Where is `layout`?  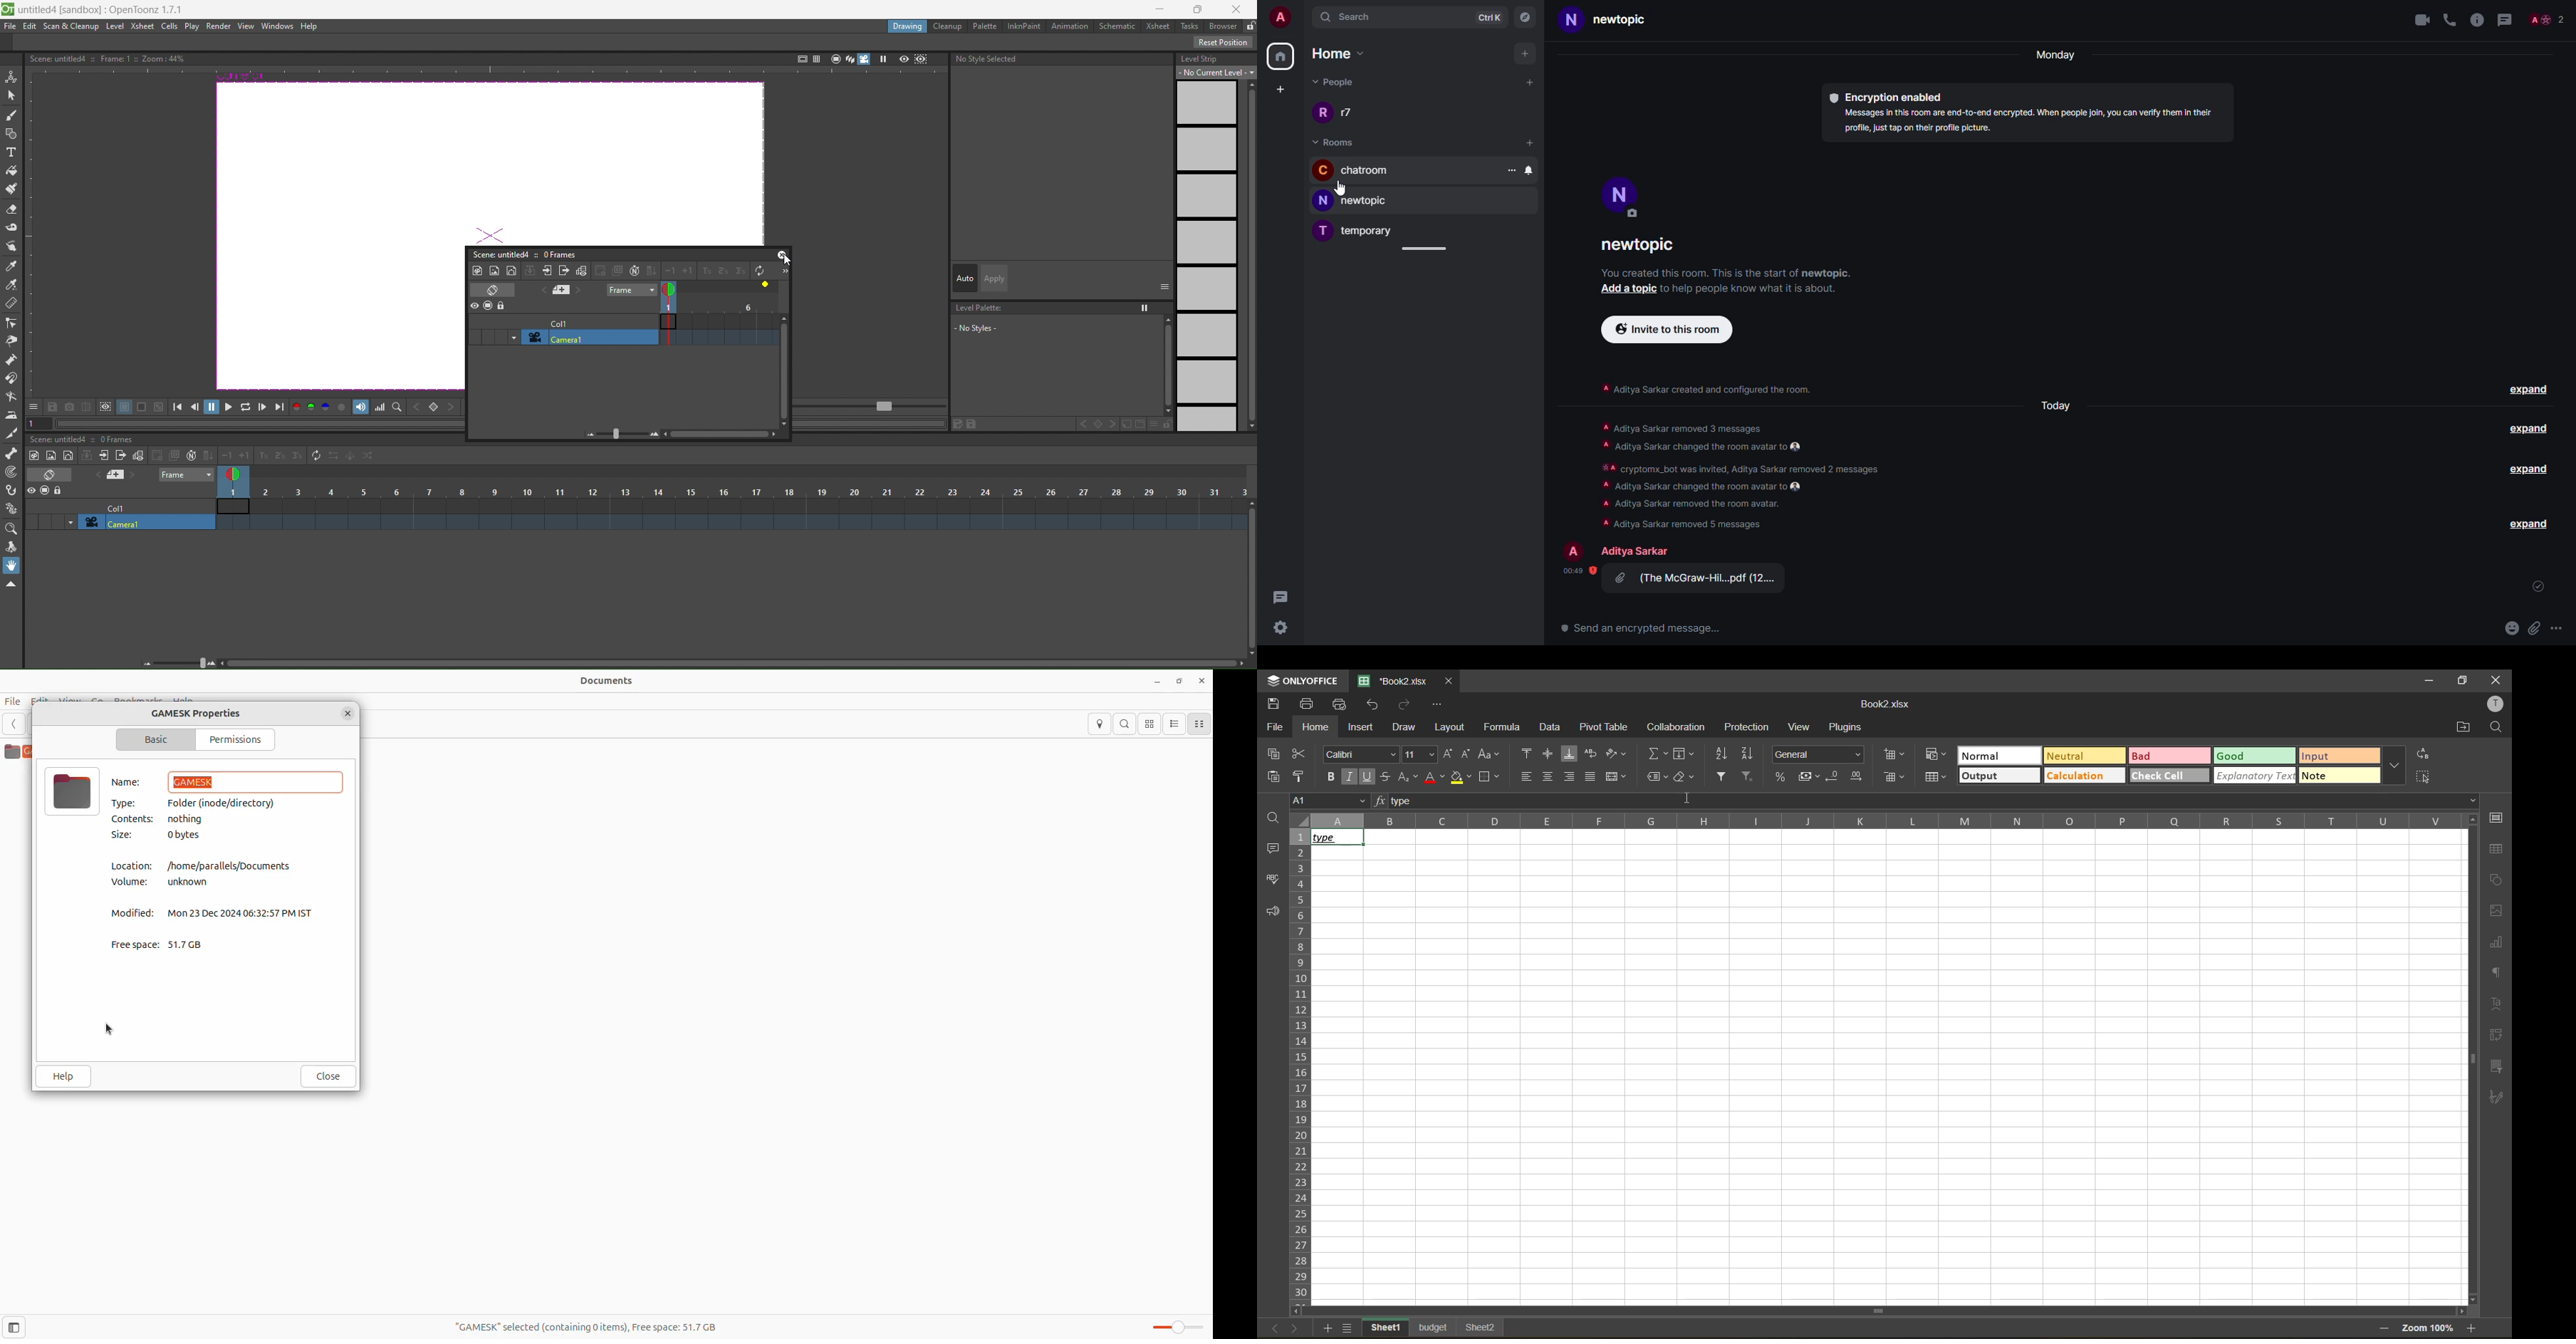 layout is located at coordinates (1452, 728).